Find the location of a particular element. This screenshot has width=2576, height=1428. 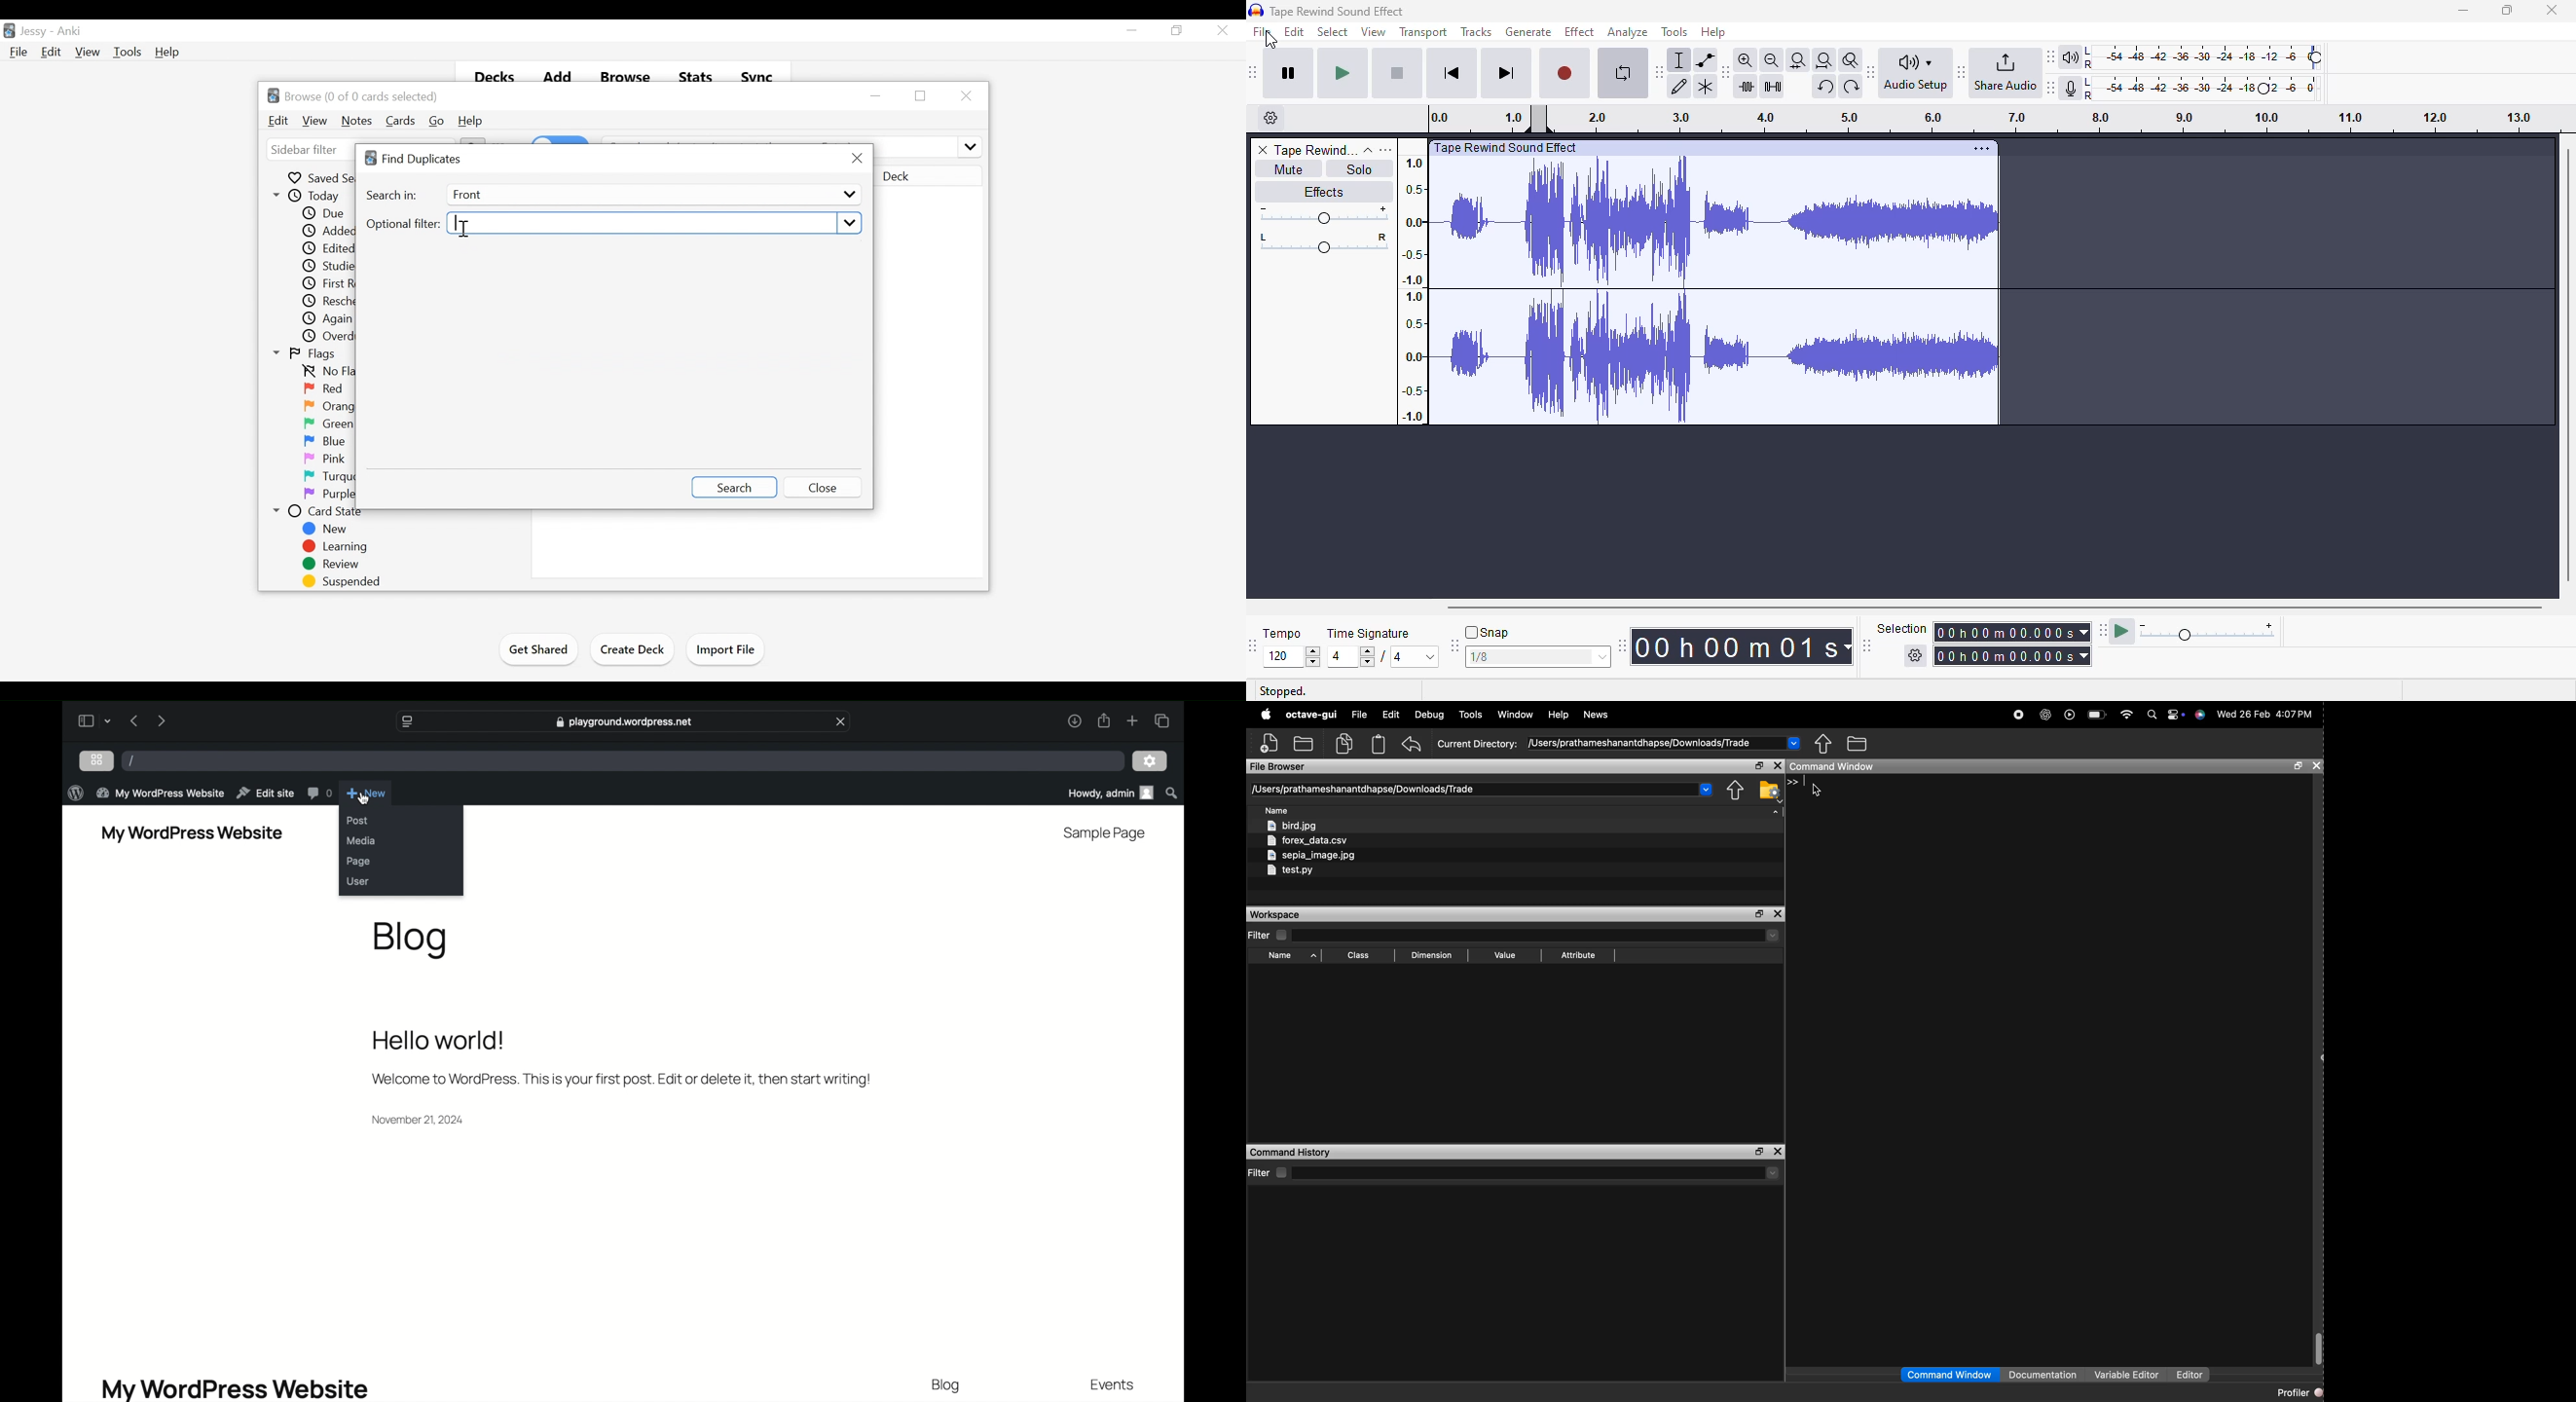

Studied is located at coordinates (326, 267).